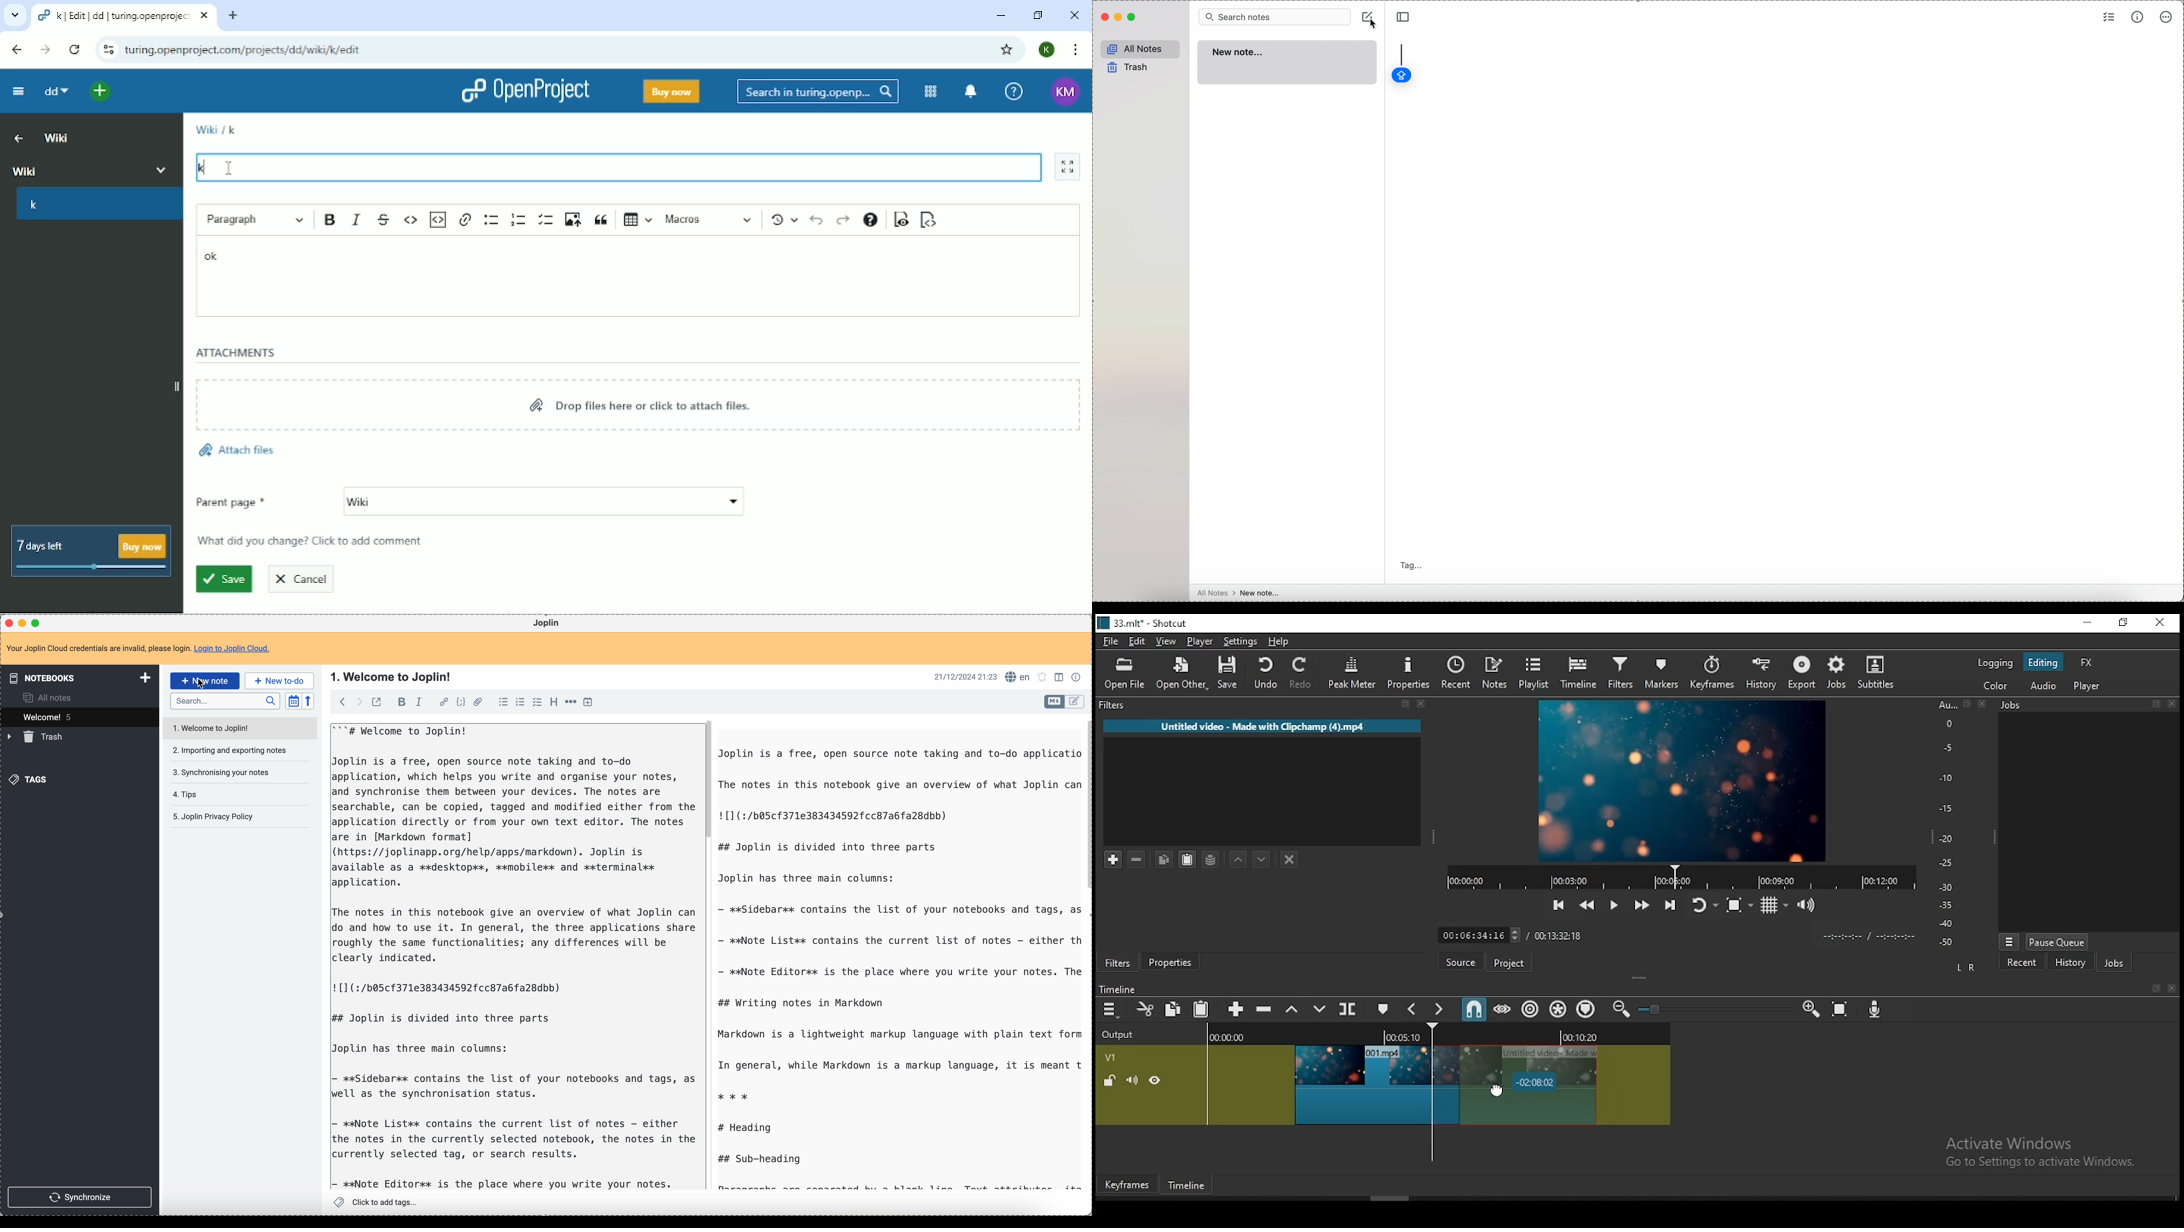 The height and width of the screenshot is (1232, 2184). Describe the element at coordinates (1266, 1009) in the screenshot. I see `ripple delete` at that location.